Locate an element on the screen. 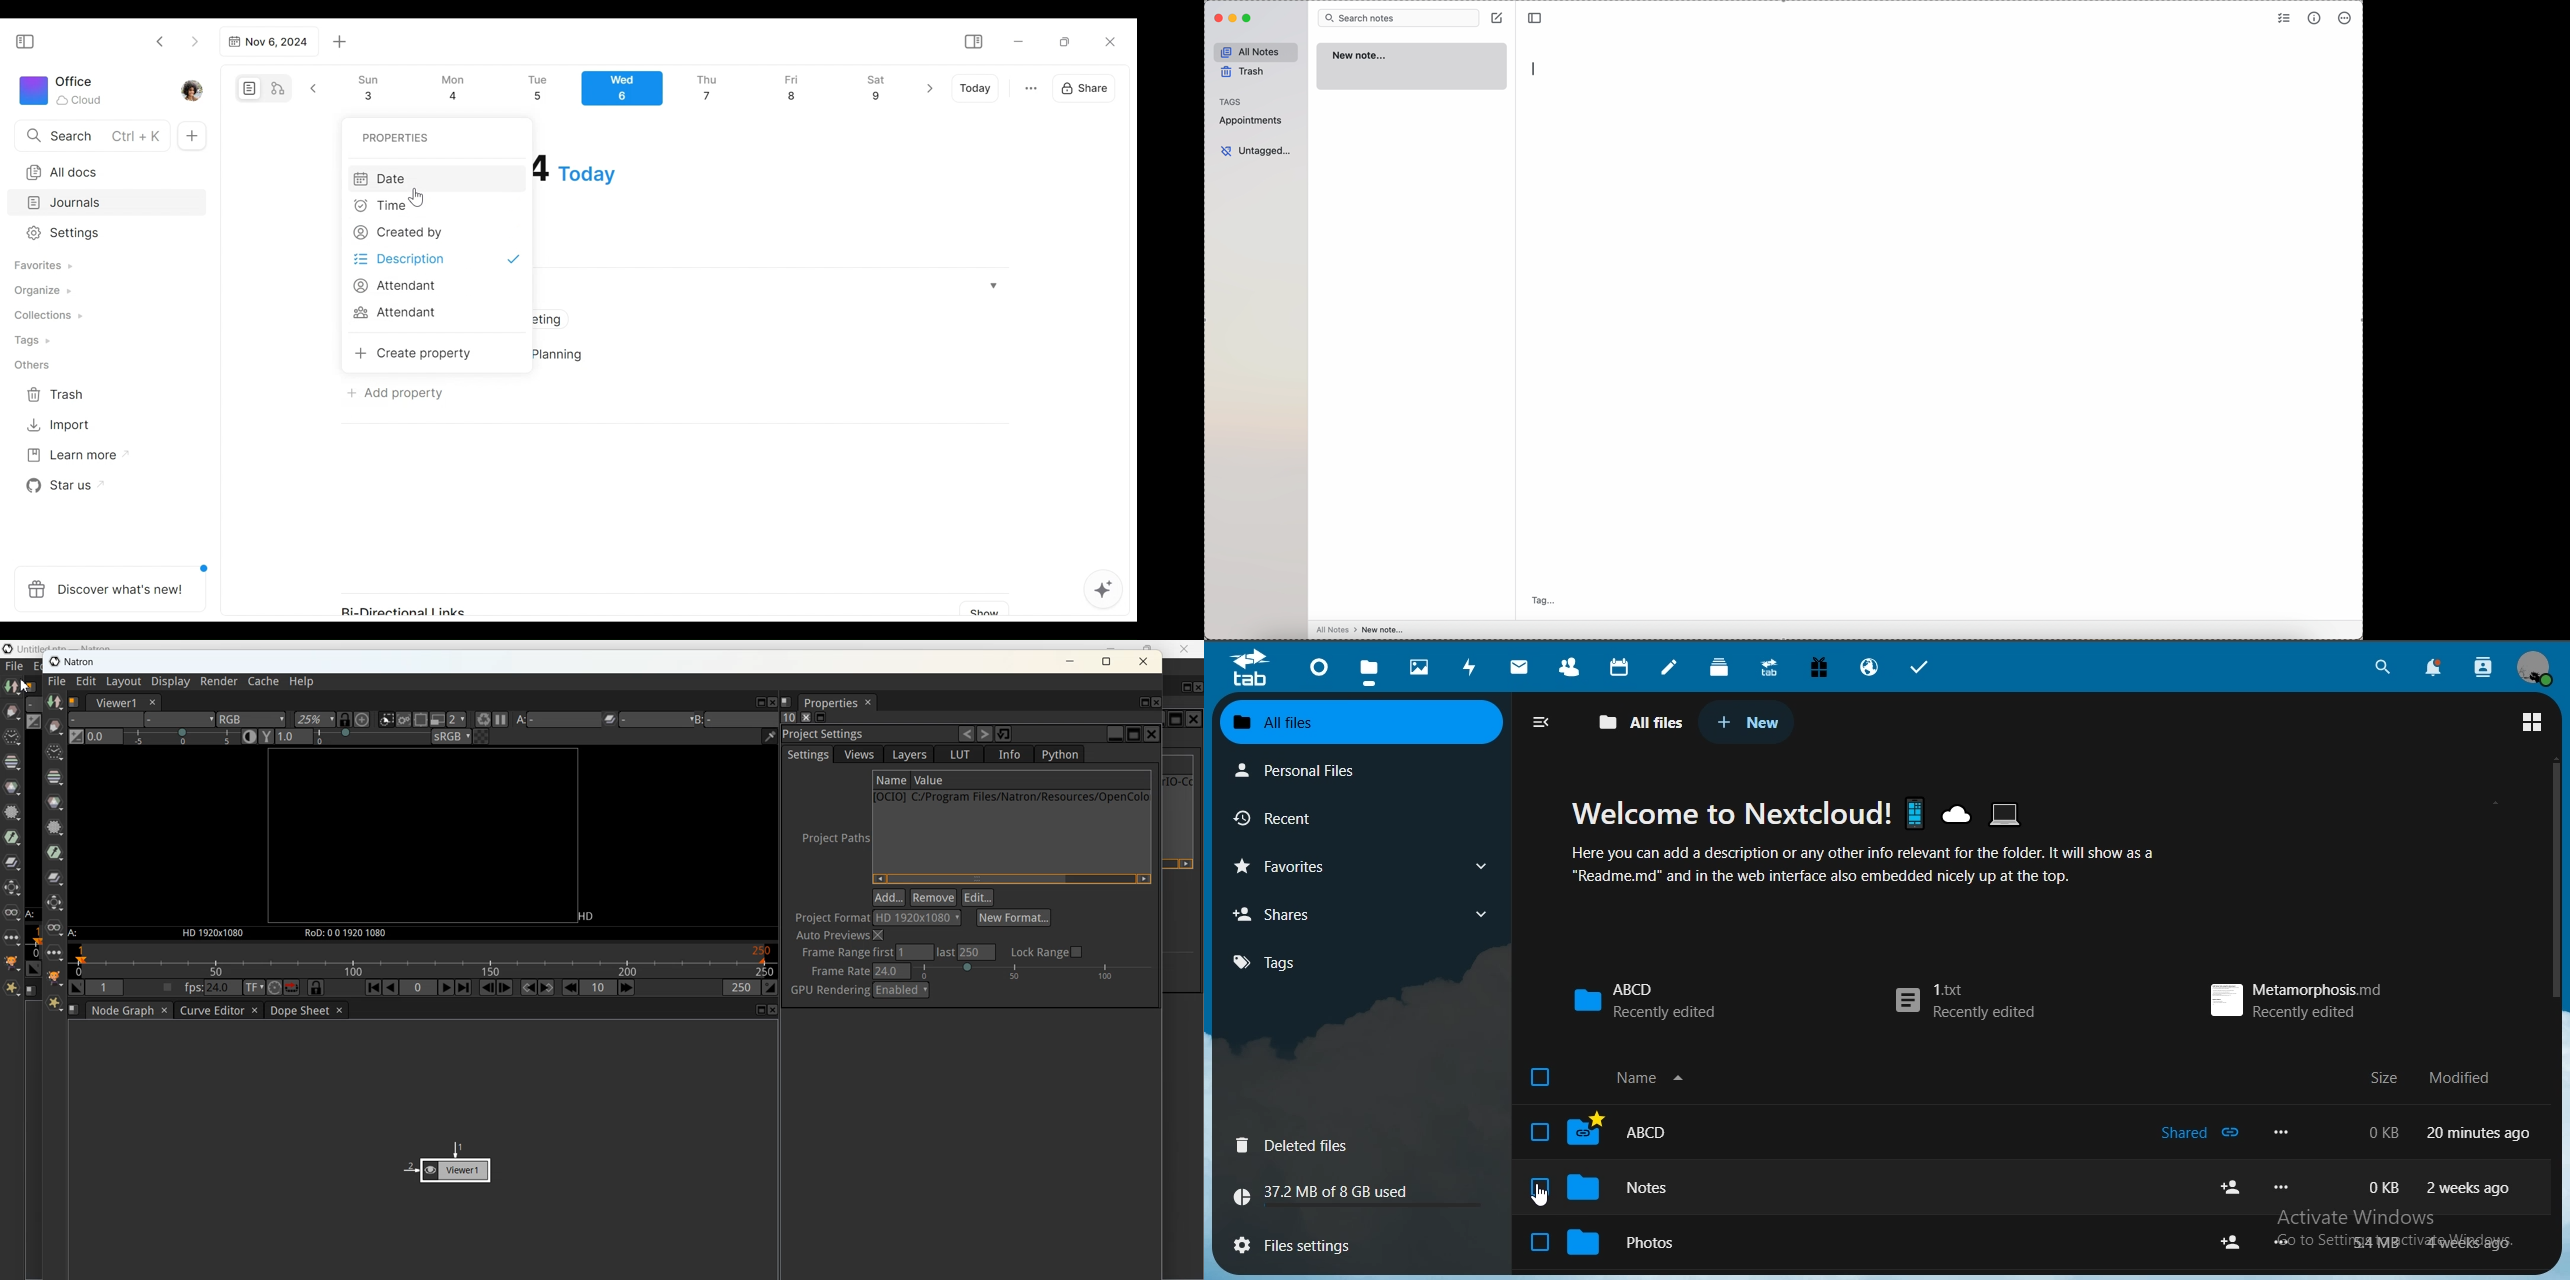  more otions is located at coordinates (1032, 87).